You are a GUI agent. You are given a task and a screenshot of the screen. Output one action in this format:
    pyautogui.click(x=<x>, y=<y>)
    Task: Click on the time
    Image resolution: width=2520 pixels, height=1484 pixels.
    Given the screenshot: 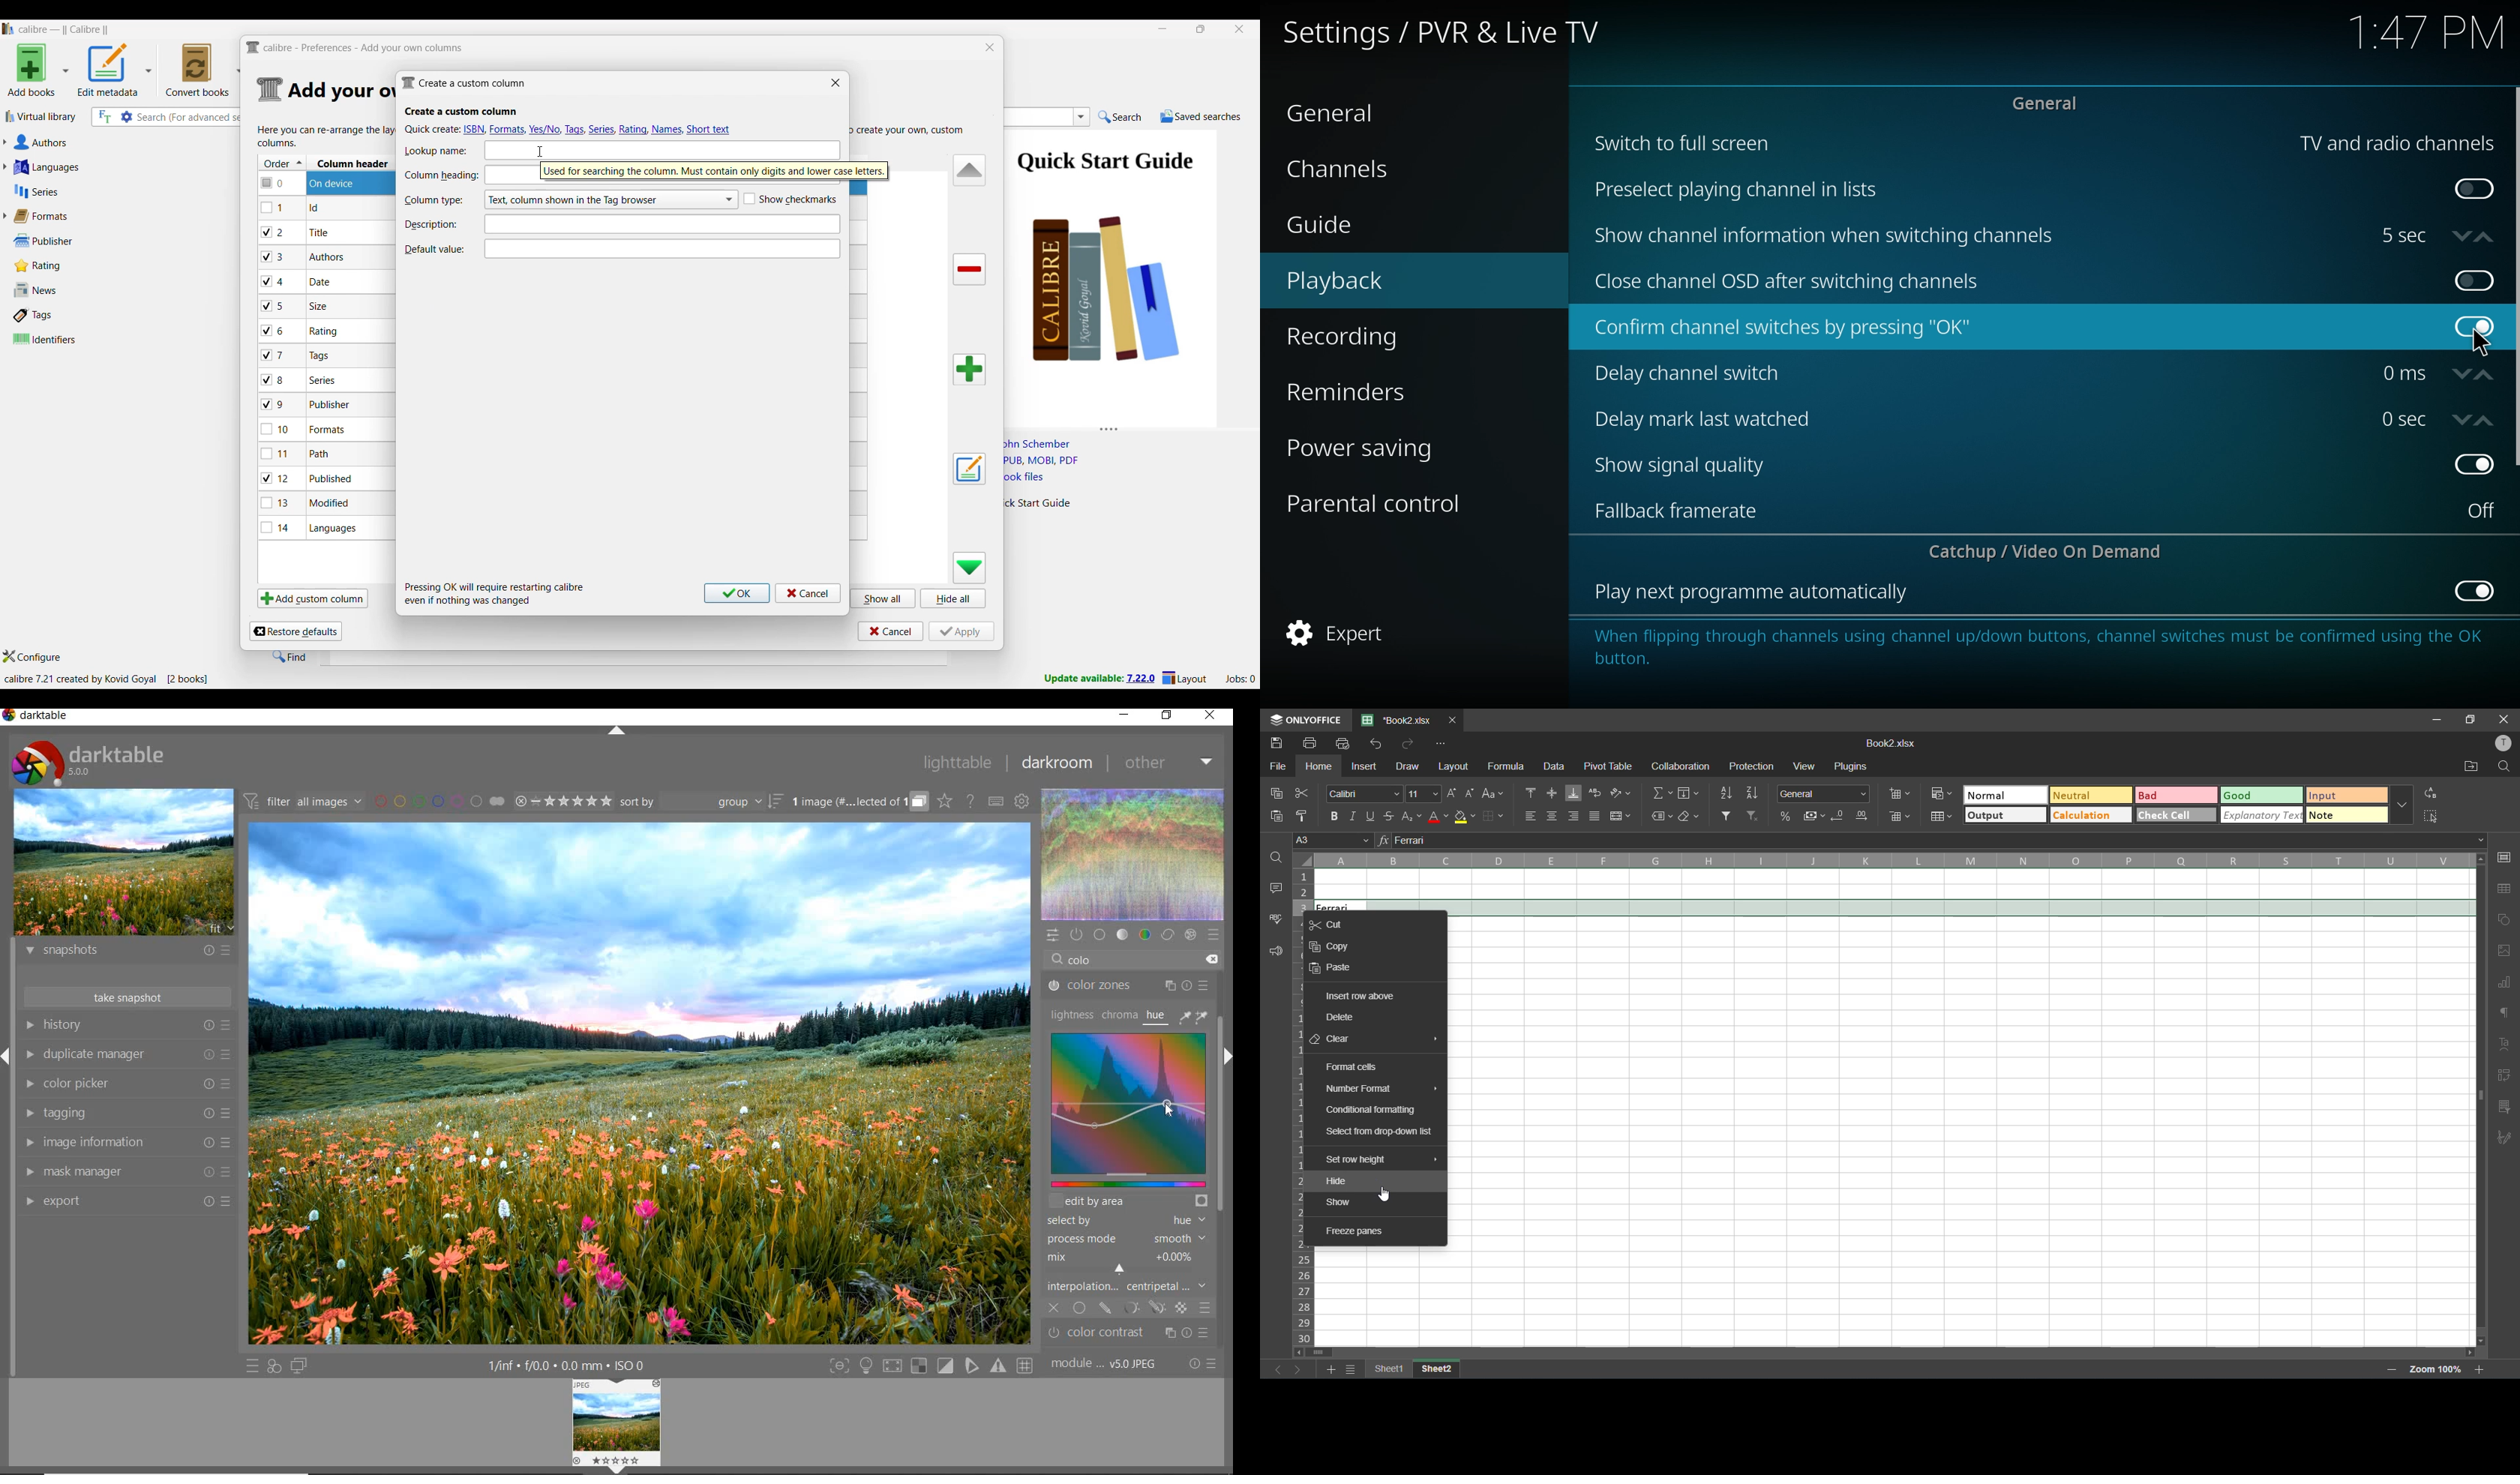 What is the action you would take?
    pyautogui.click(x=2404, y=373)
    